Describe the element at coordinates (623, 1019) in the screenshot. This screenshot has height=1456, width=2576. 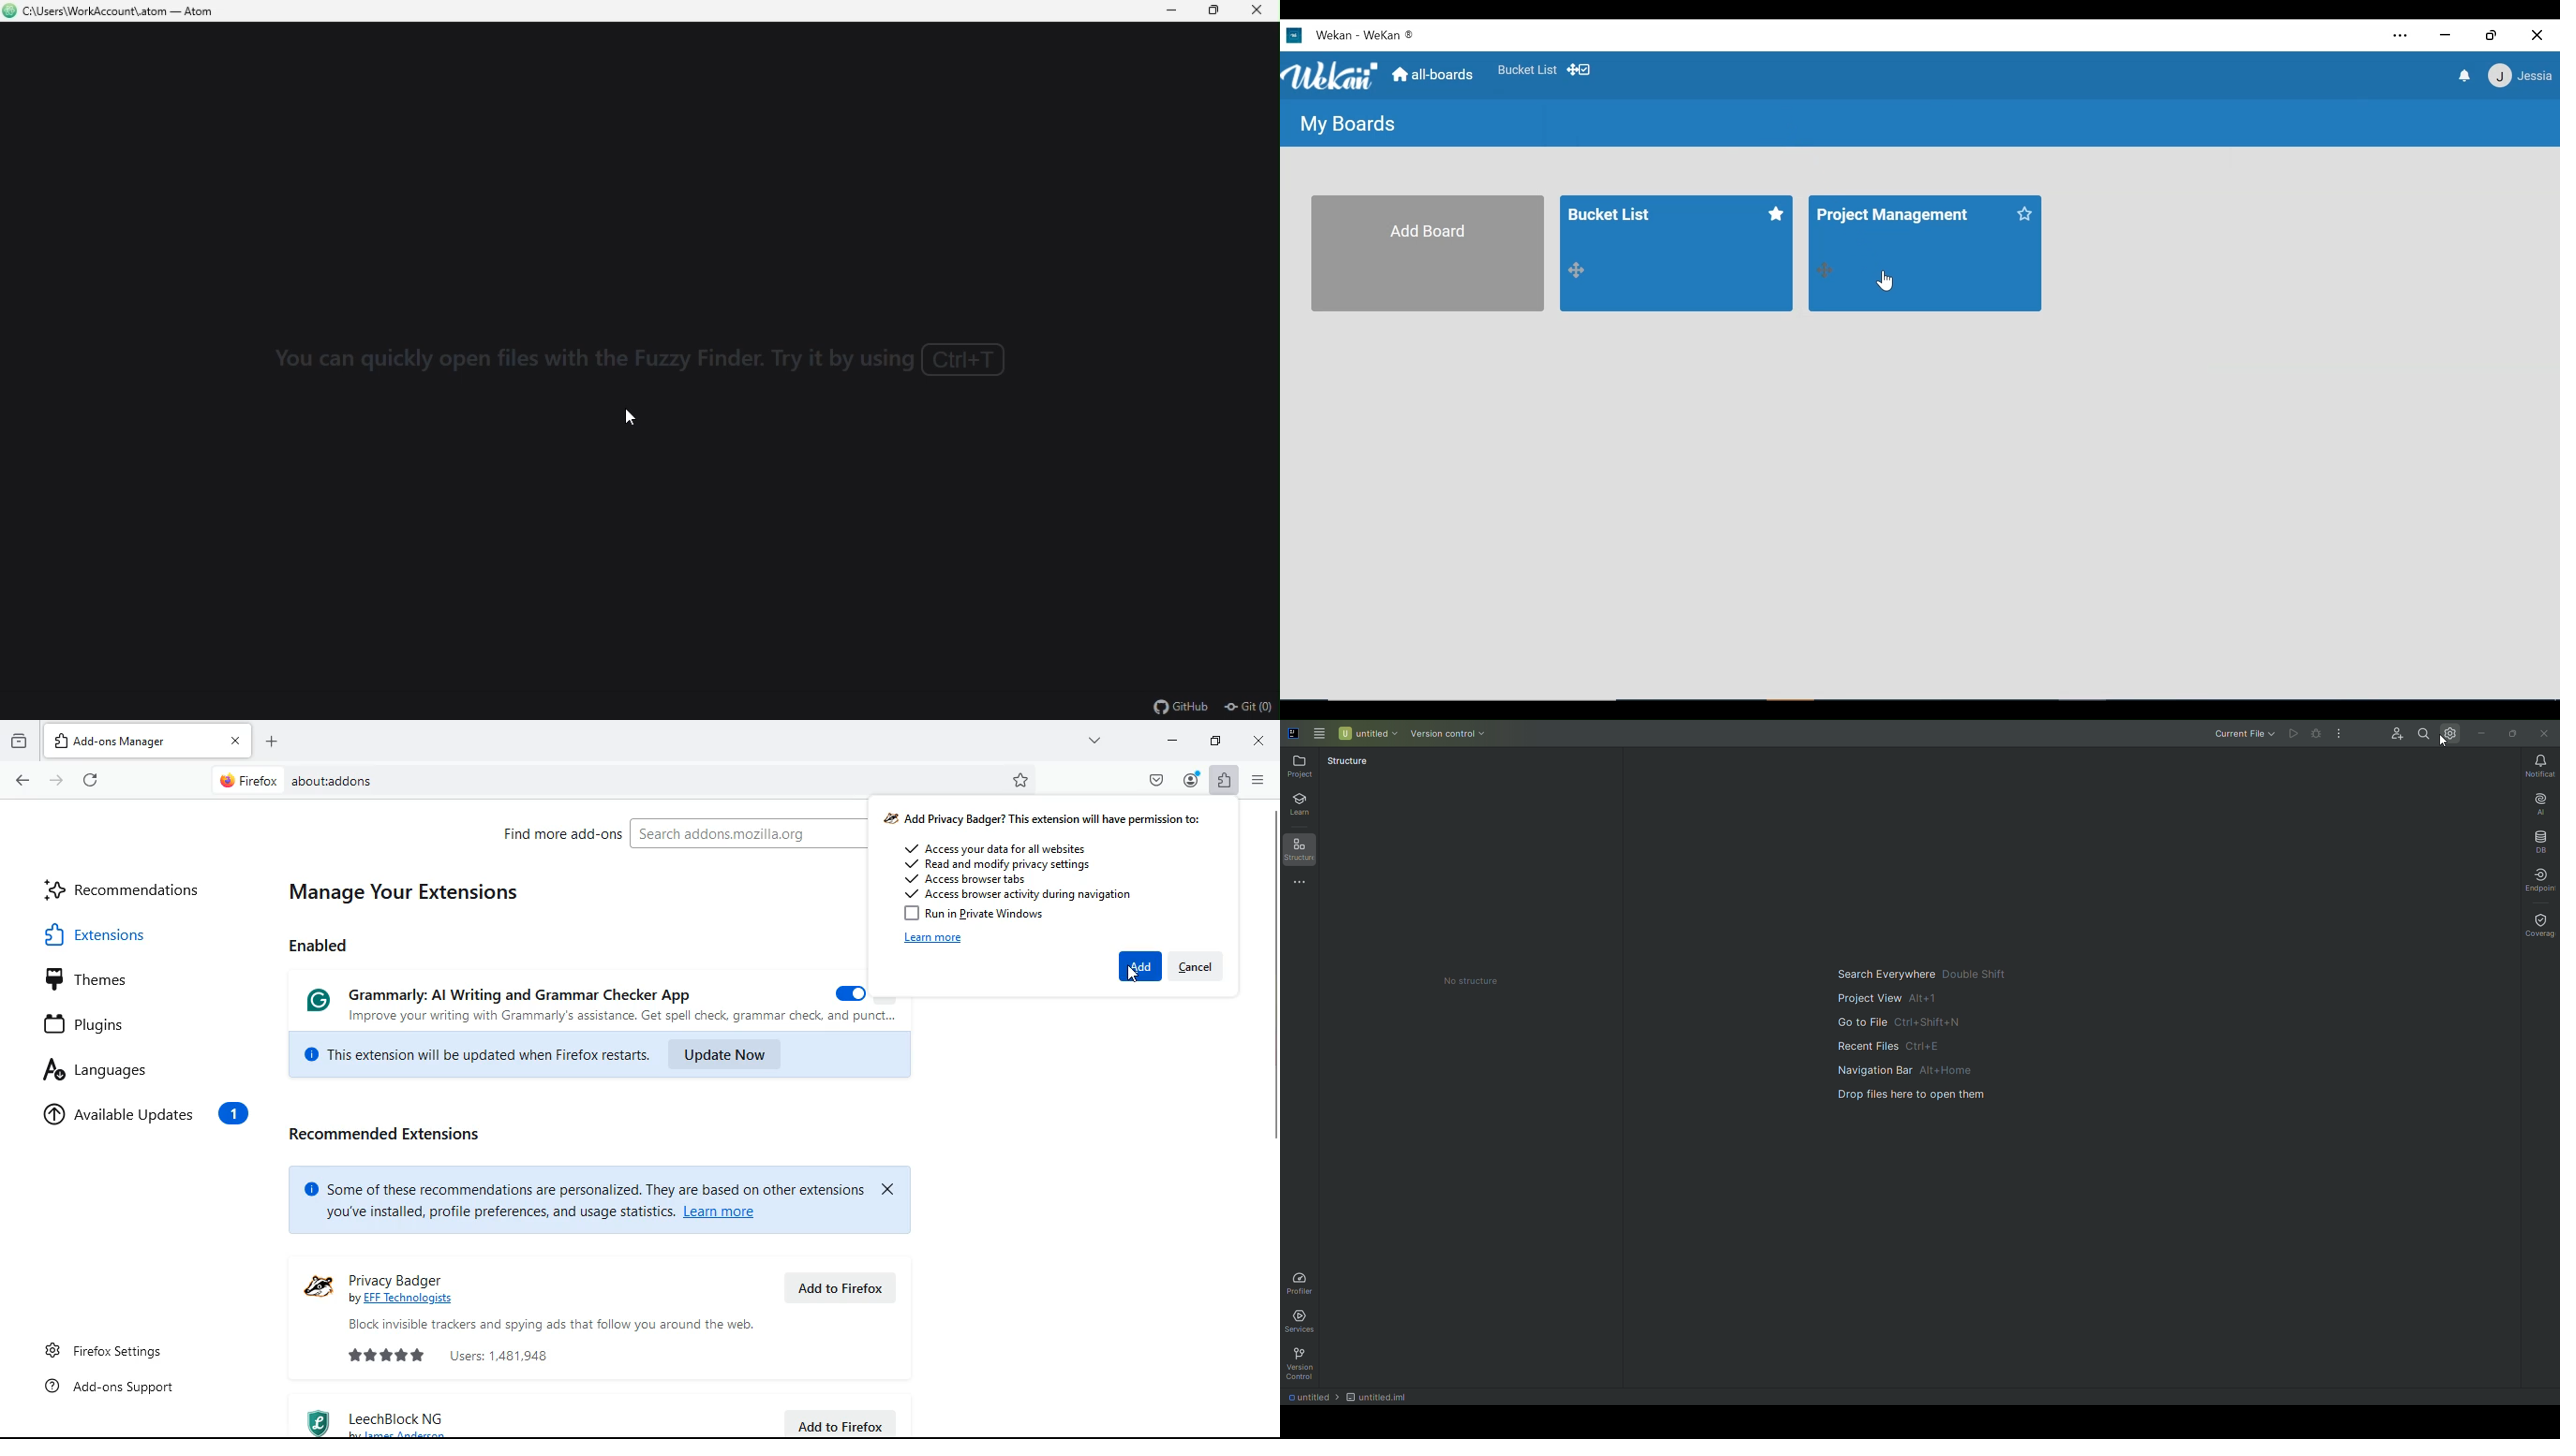
I see `Improve your writing with Grammarly's assistance. Get spell check, grammar check, and punct...` at that location.